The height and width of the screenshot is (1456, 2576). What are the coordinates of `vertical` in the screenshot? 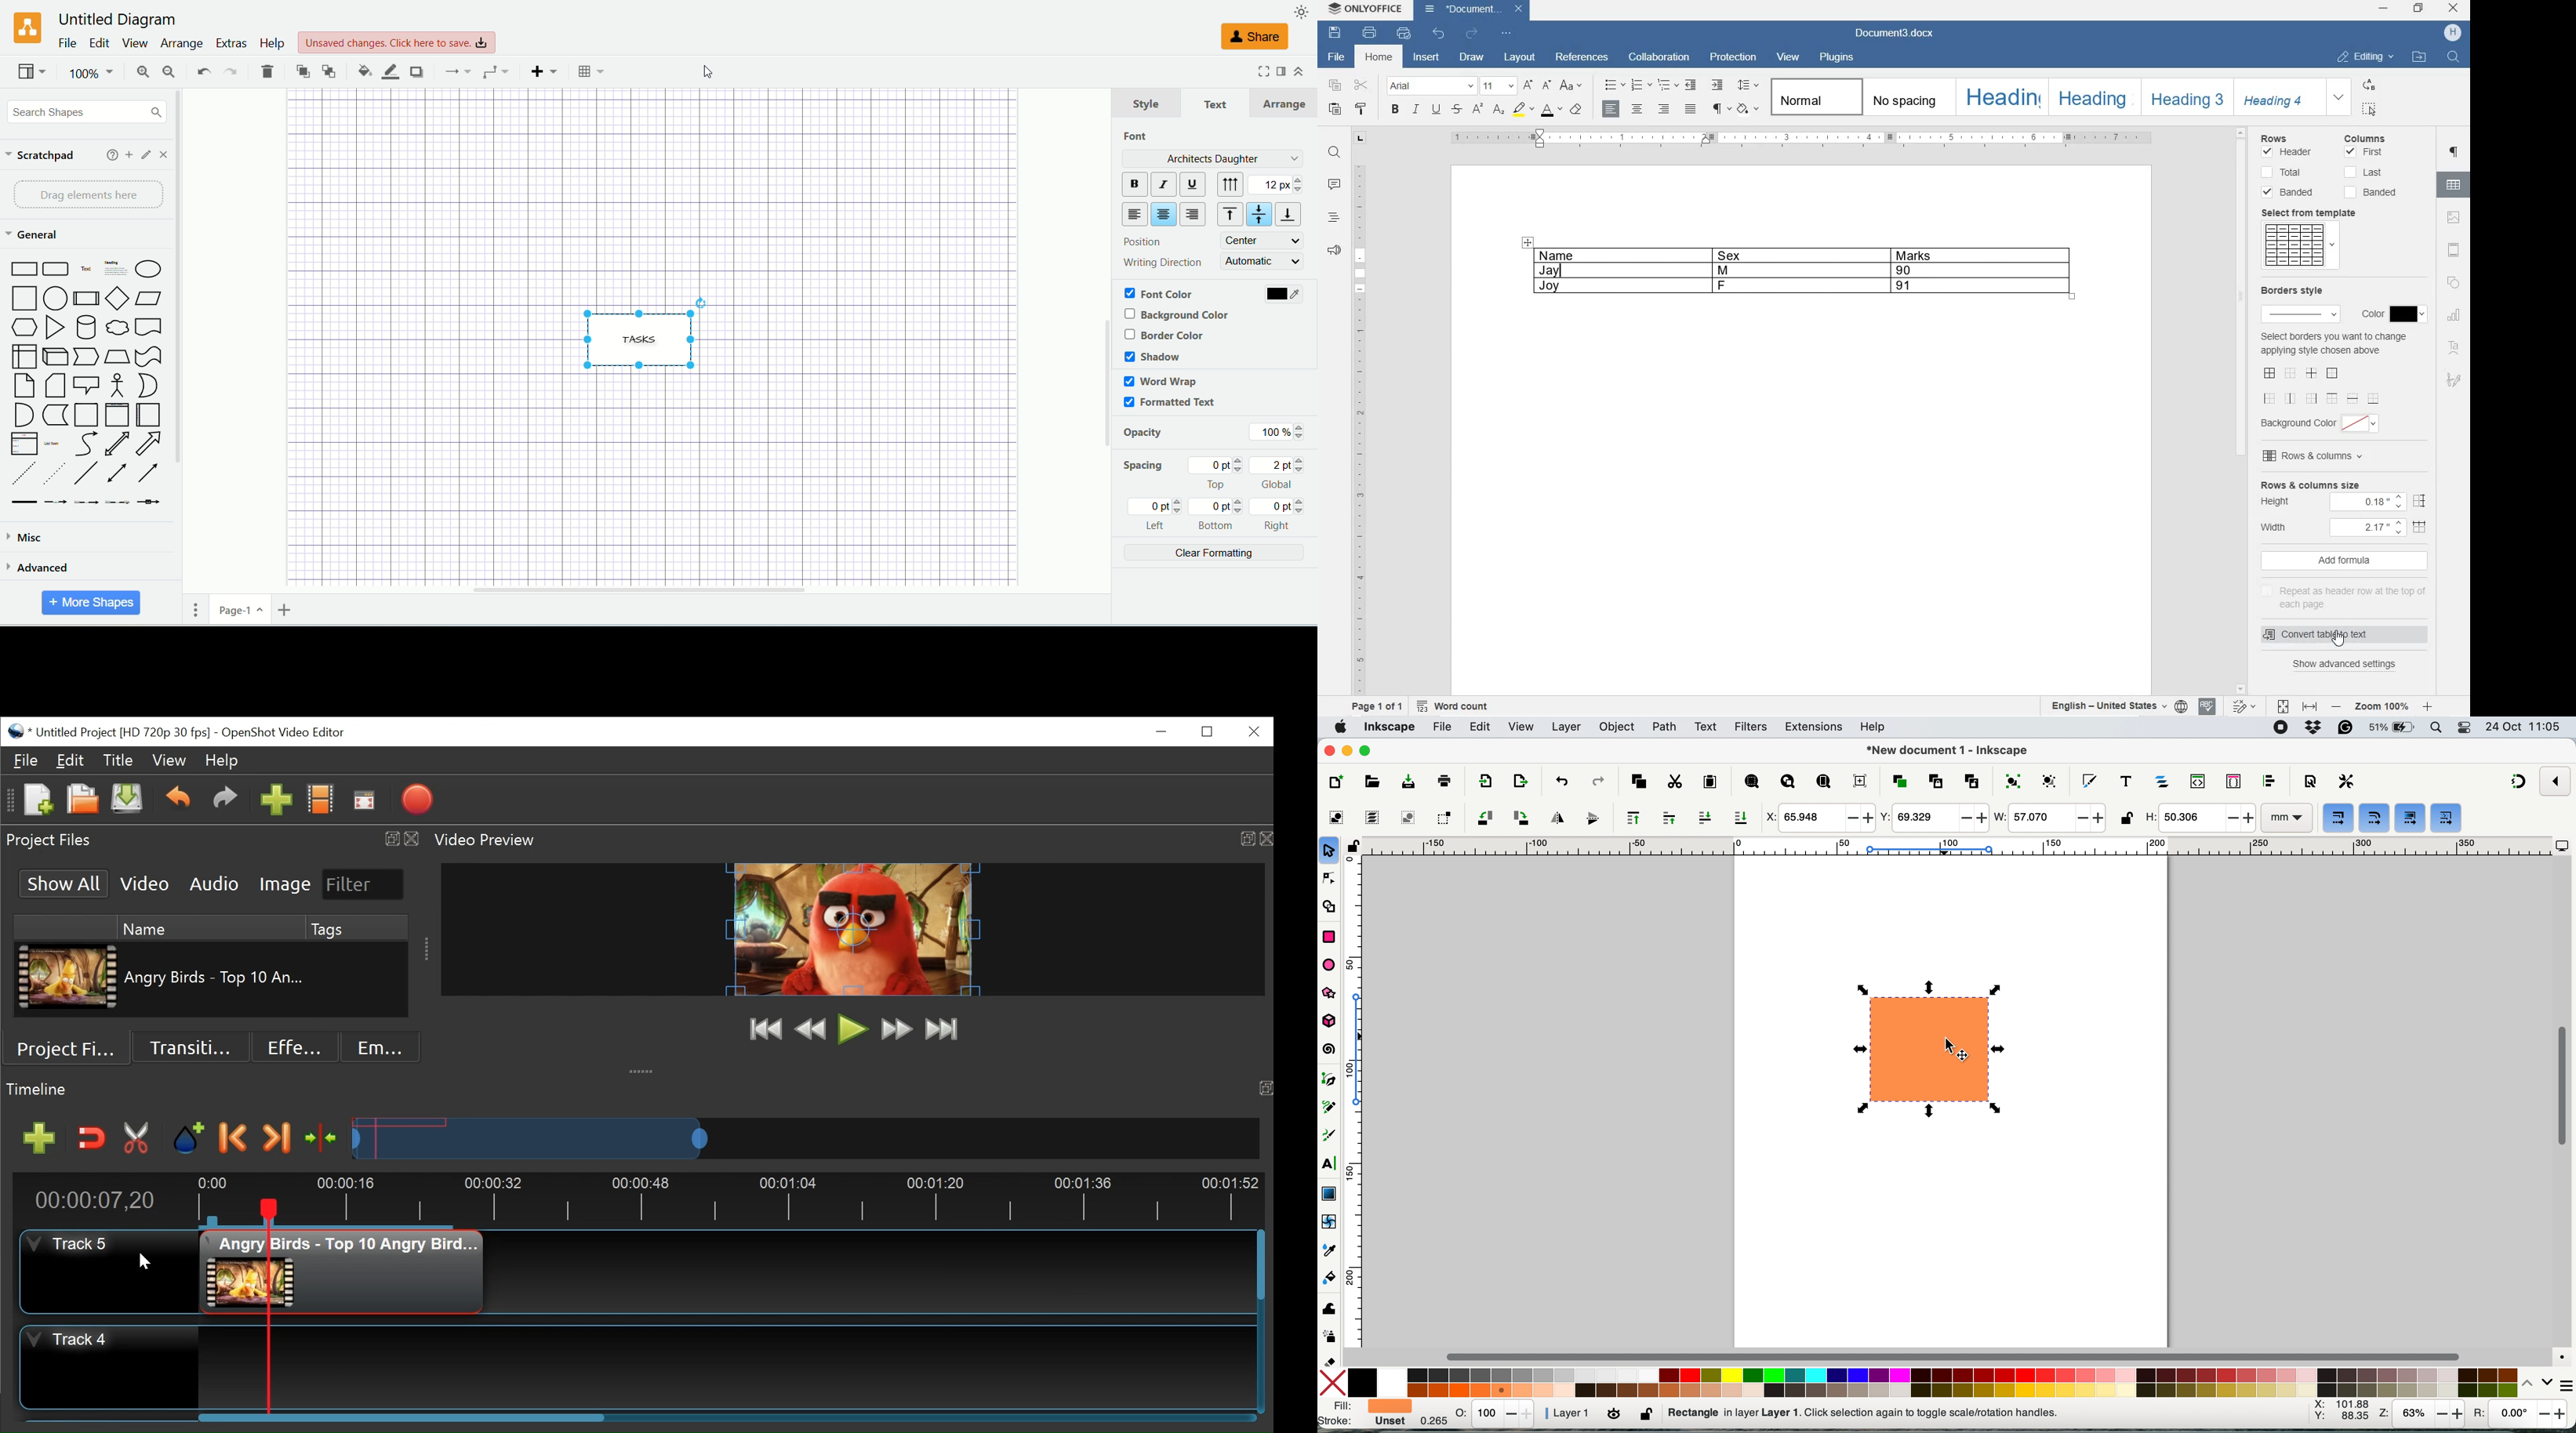 It's located at (1230, 184).